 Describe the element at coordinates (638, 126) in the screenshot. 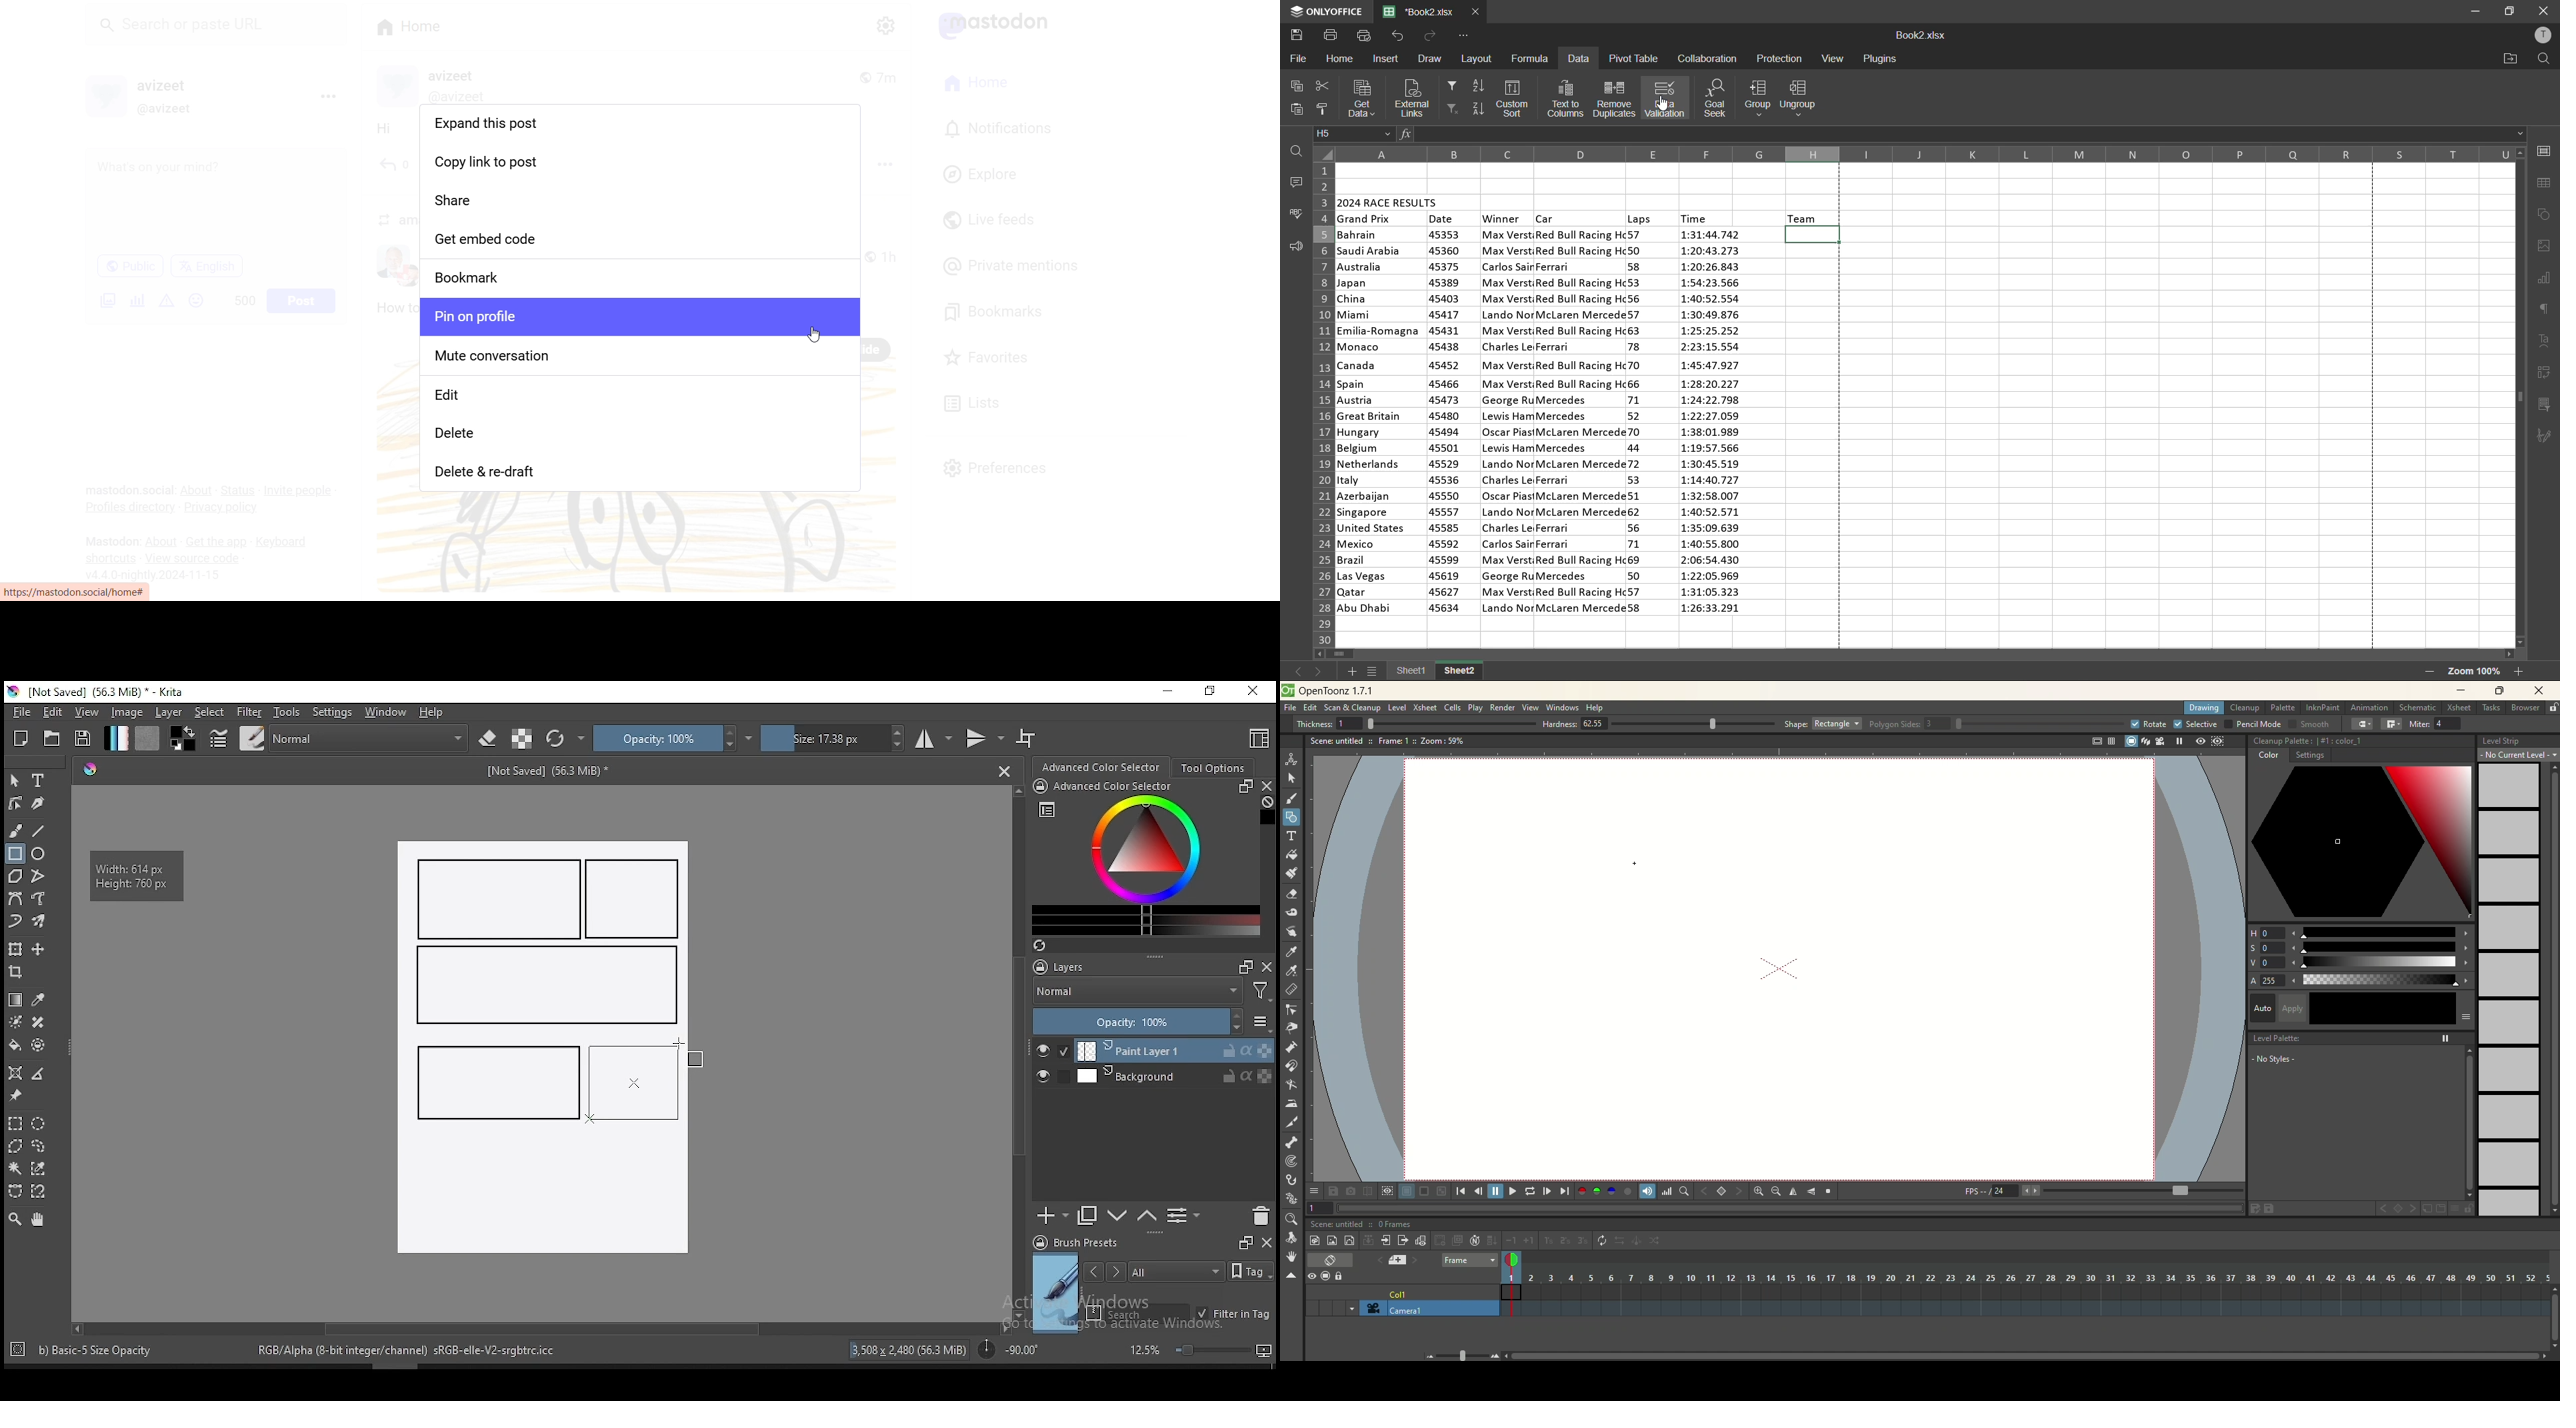

I see `Expand this Post` at that location.